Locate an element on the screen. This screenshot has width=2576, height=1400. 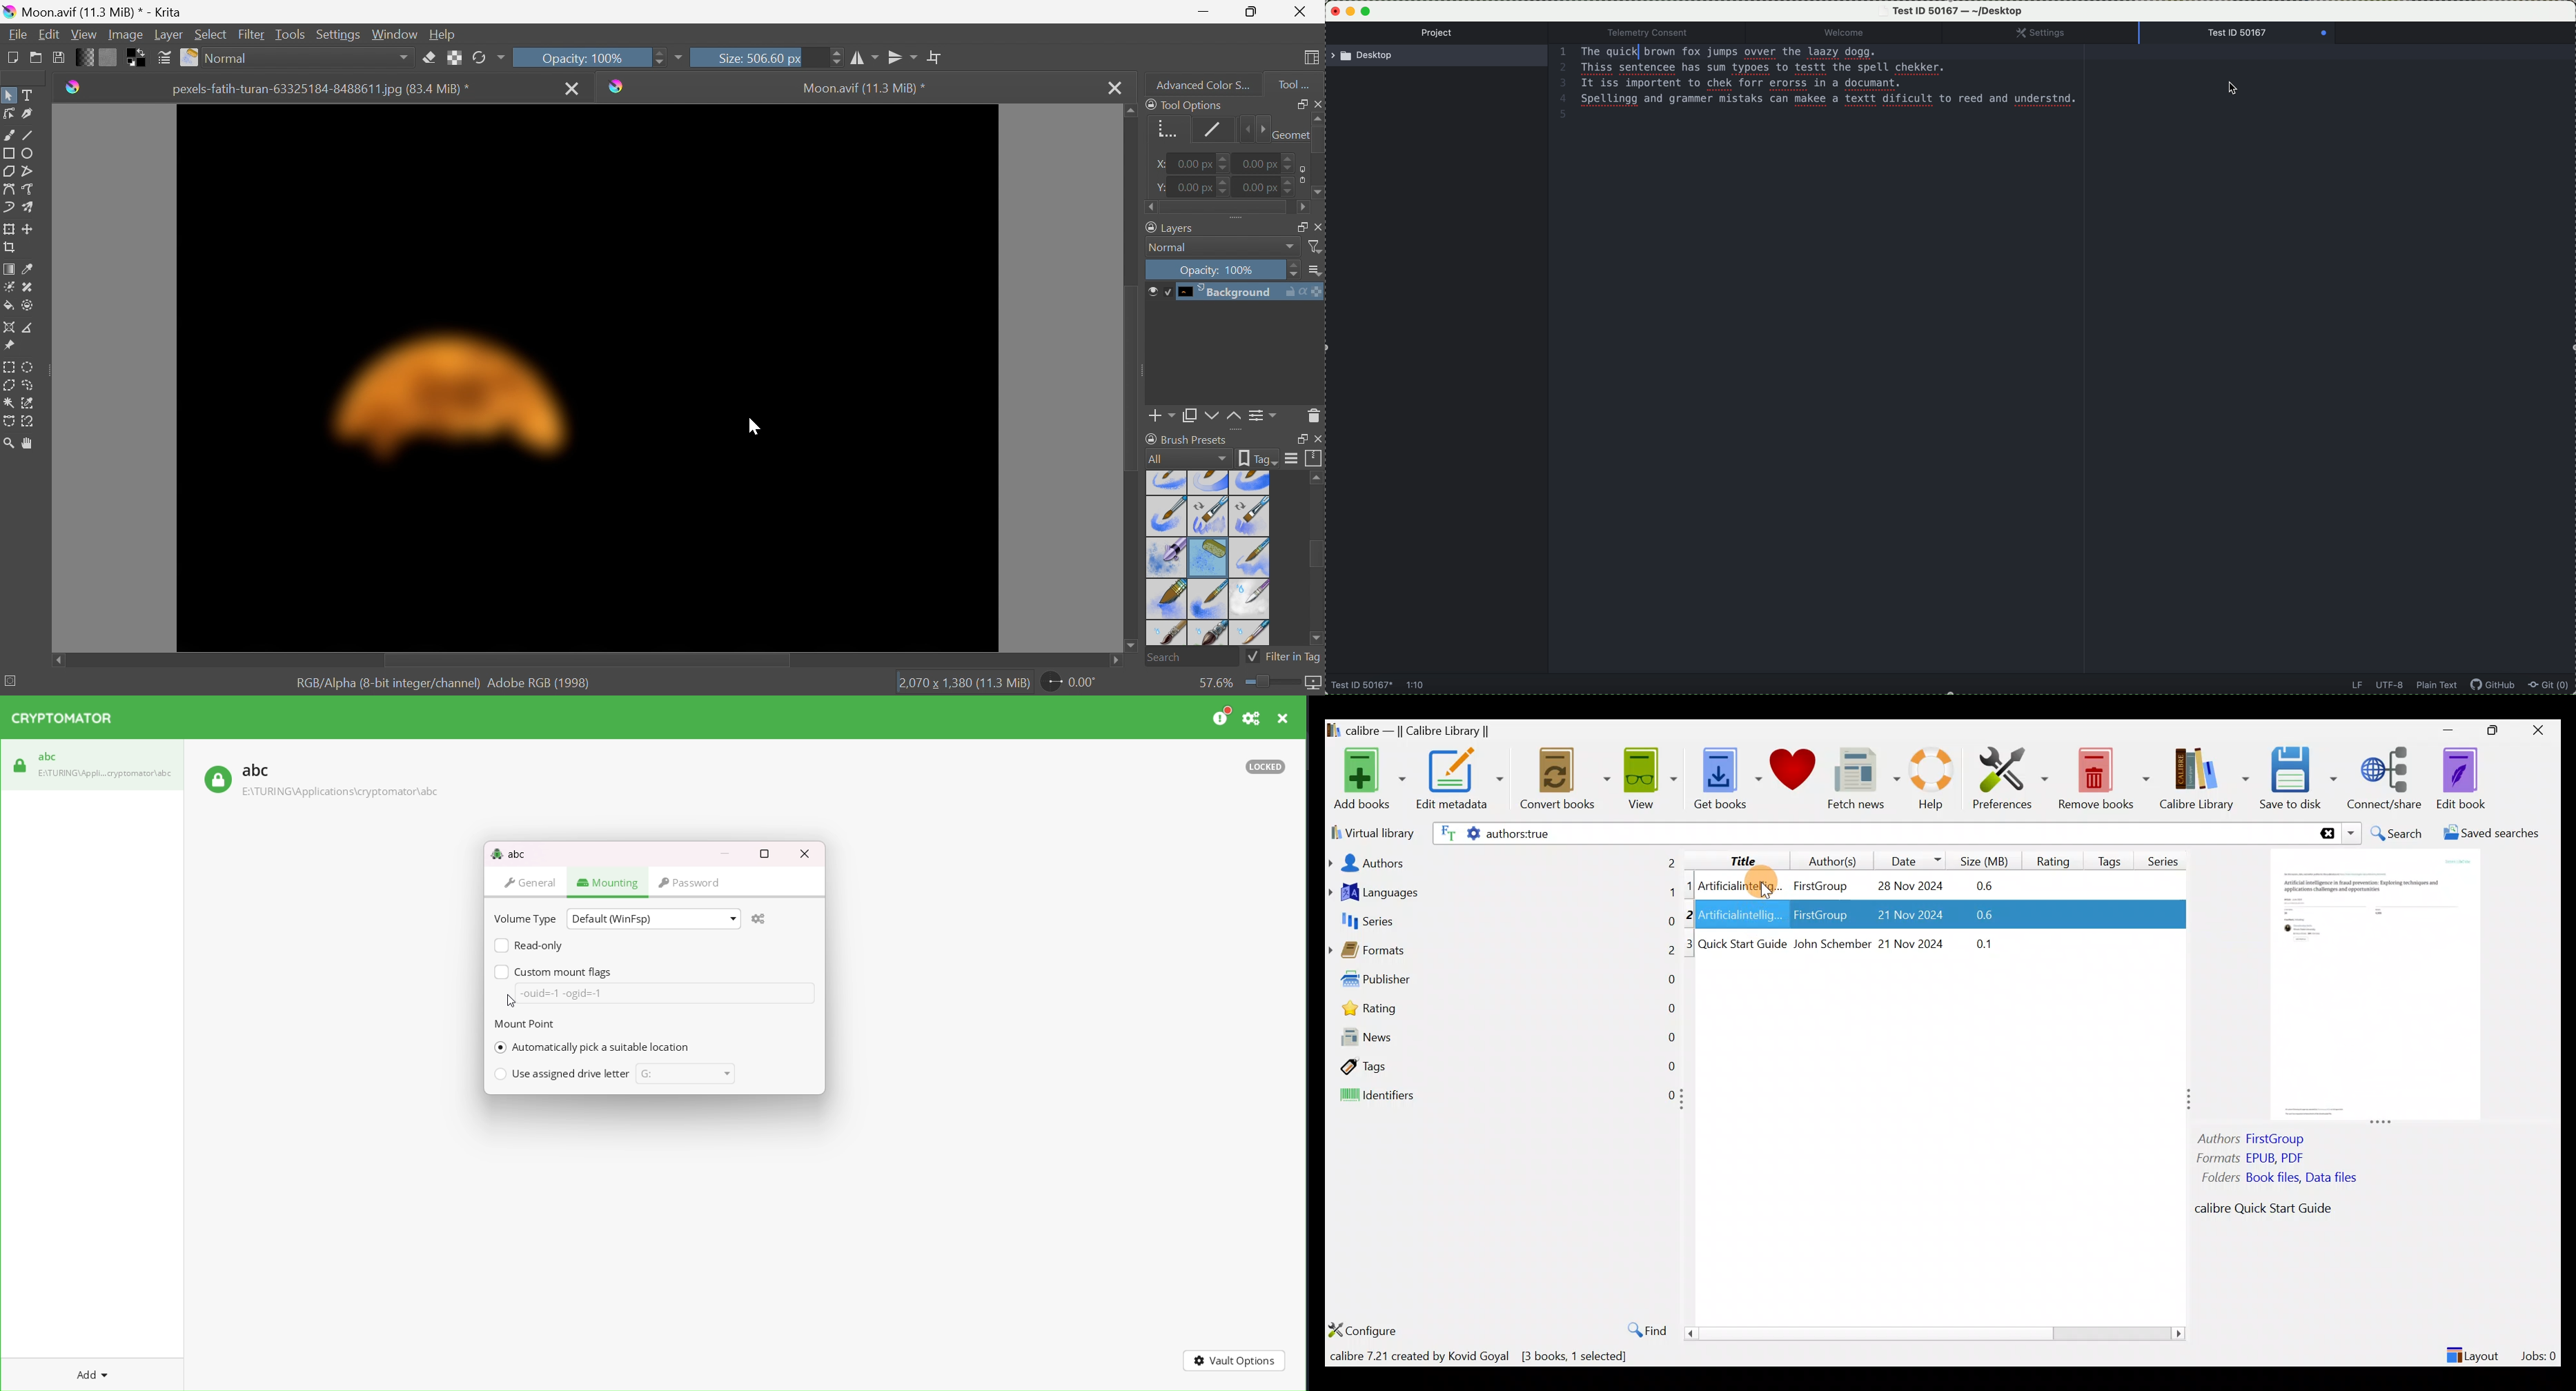
Scroll right is located at coordinates (1302, 208).